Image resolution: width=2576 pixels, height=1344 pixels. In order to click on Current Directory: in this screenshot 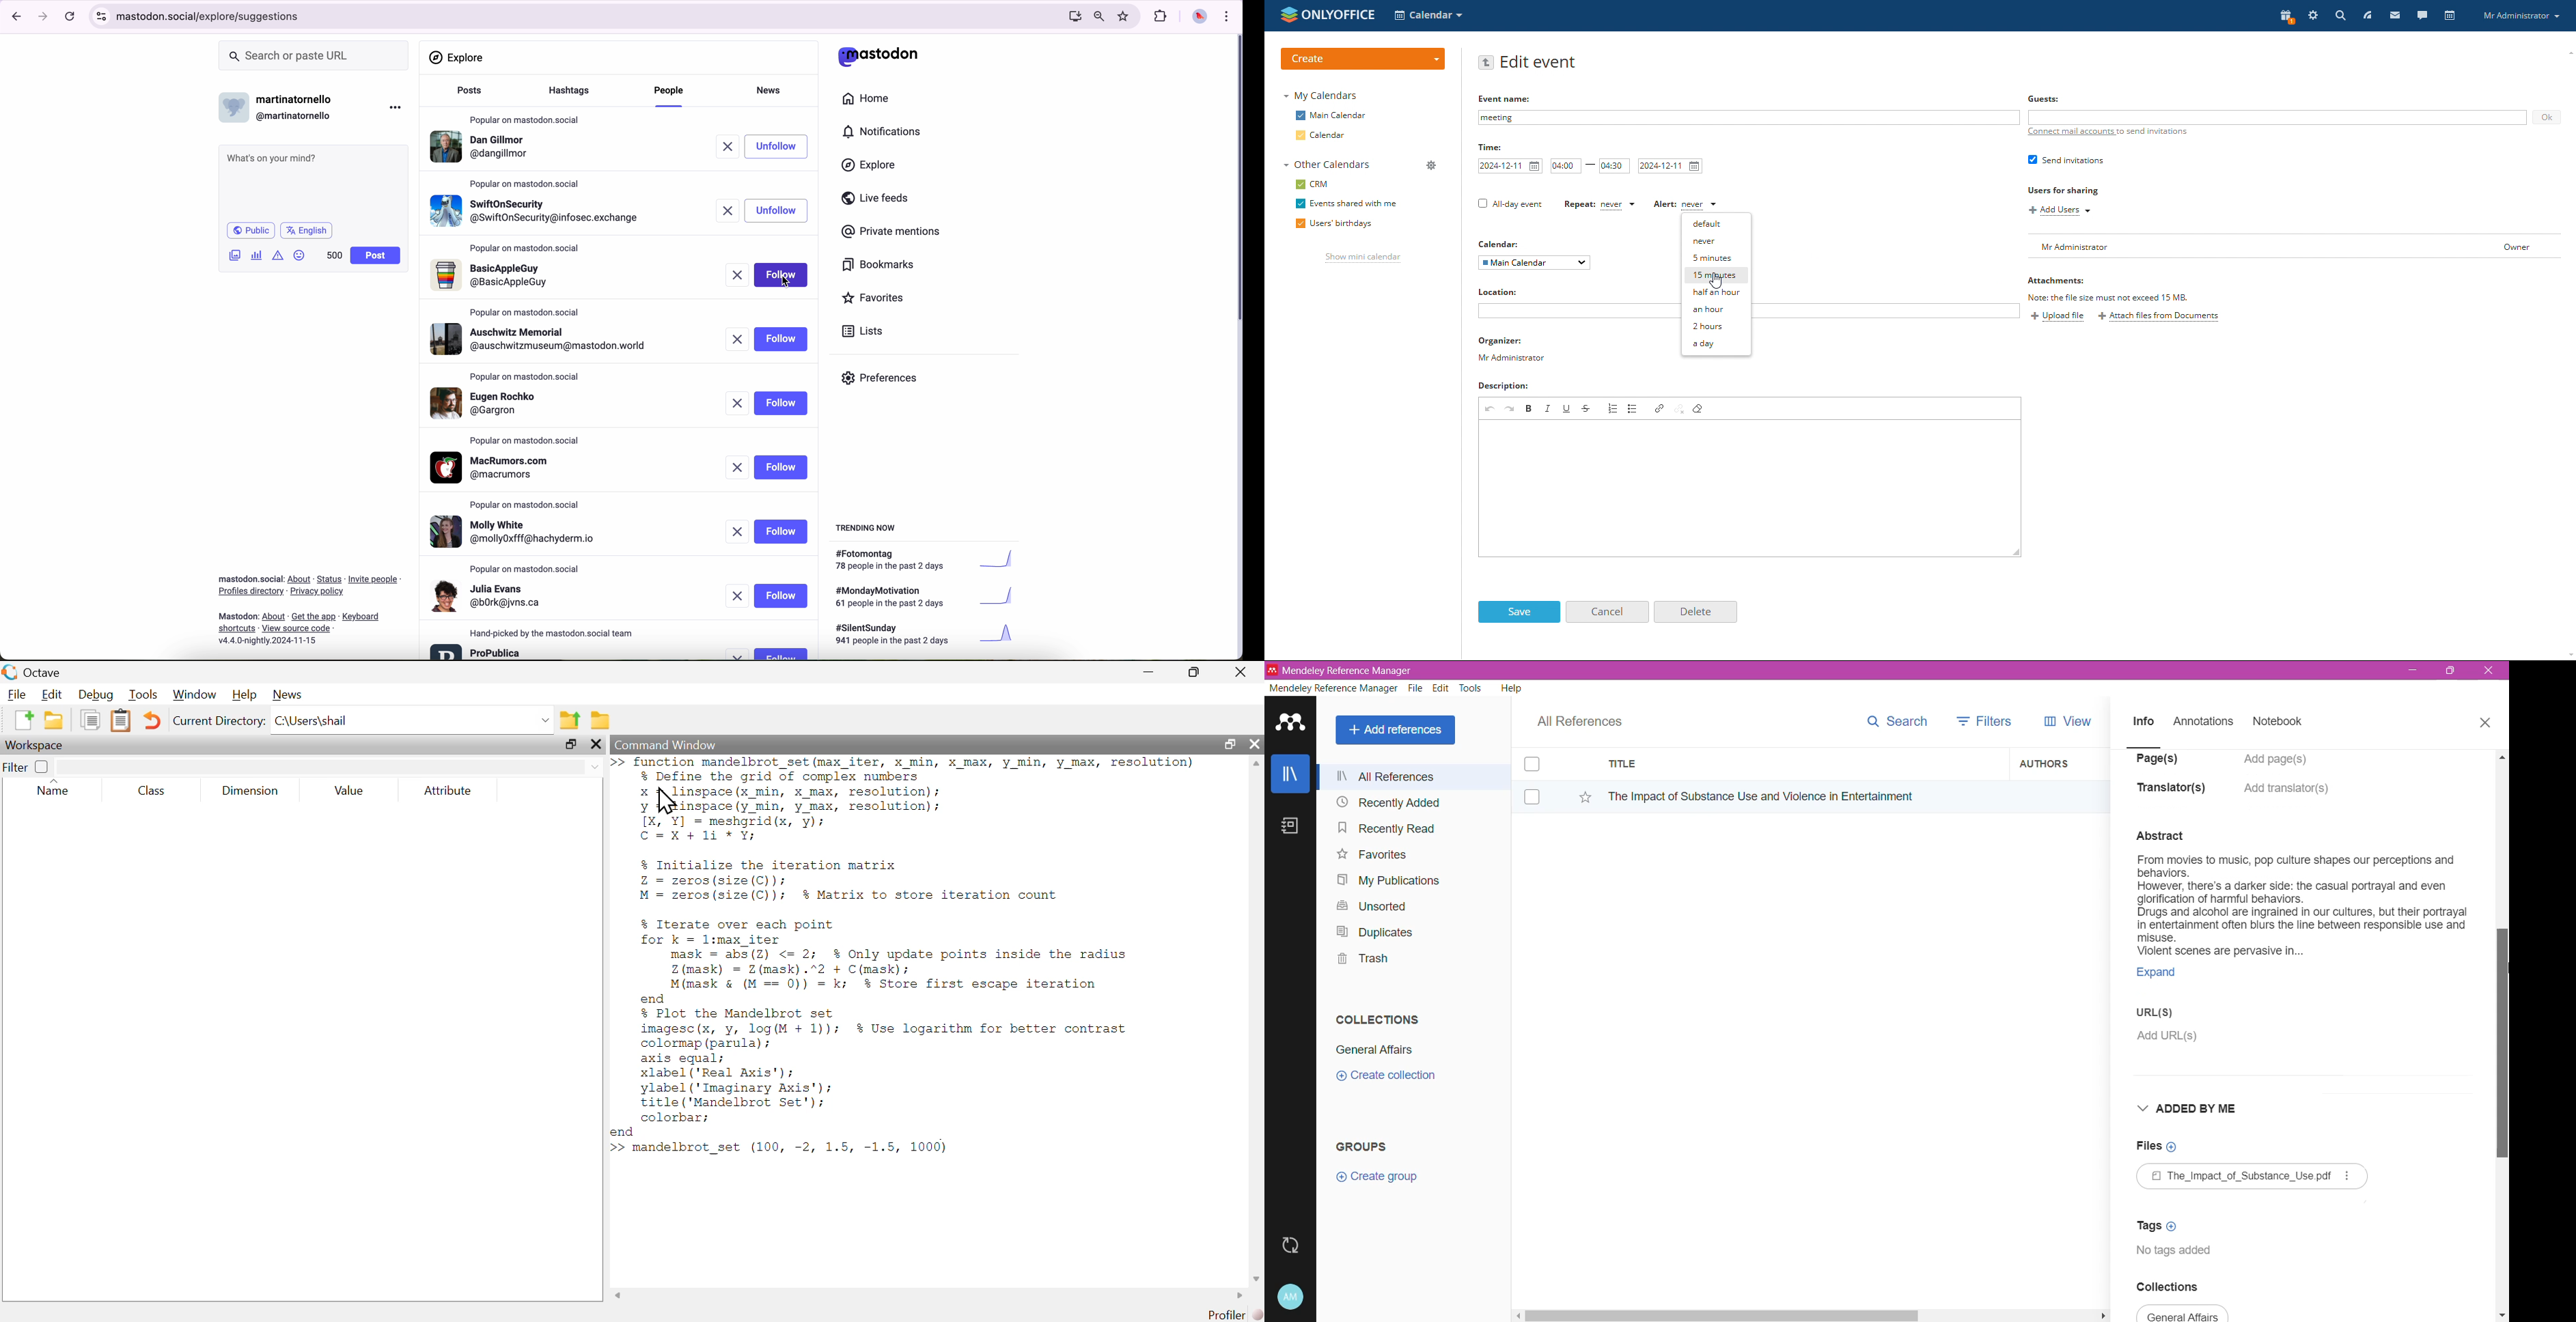, I will do `click(219, 722)`.